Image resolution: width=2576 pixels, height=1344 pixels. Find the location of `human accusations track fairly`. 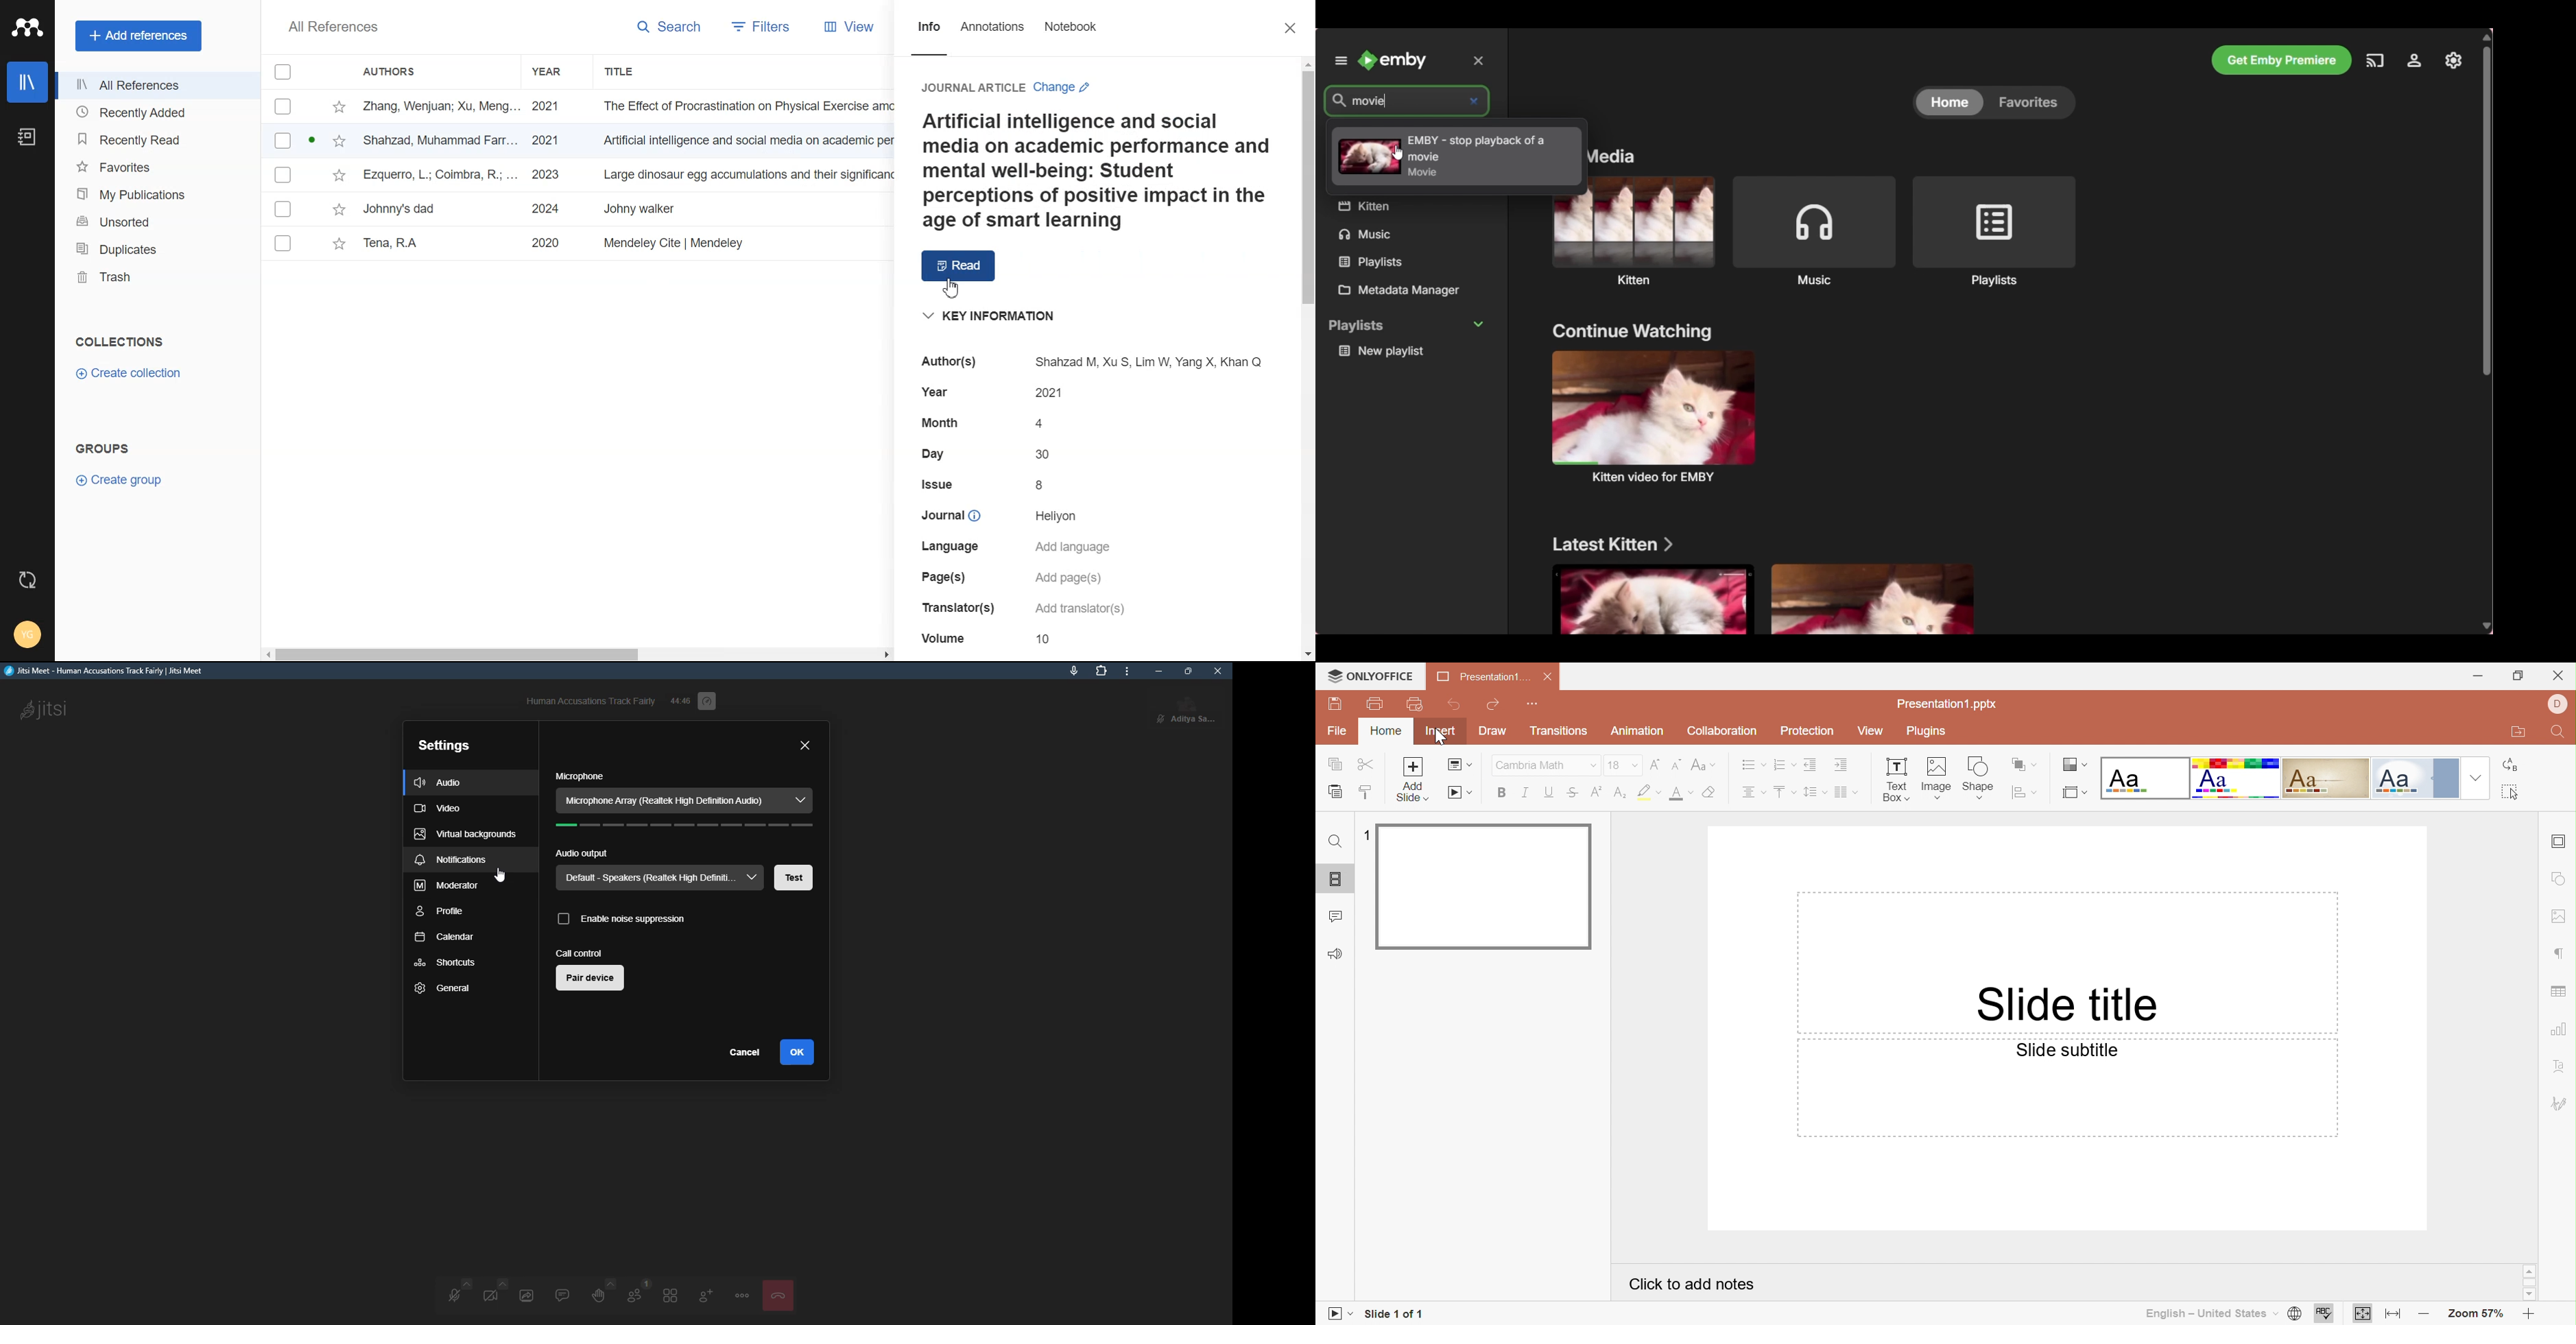

human accusations track fairly is located at coordinates (590, 700).